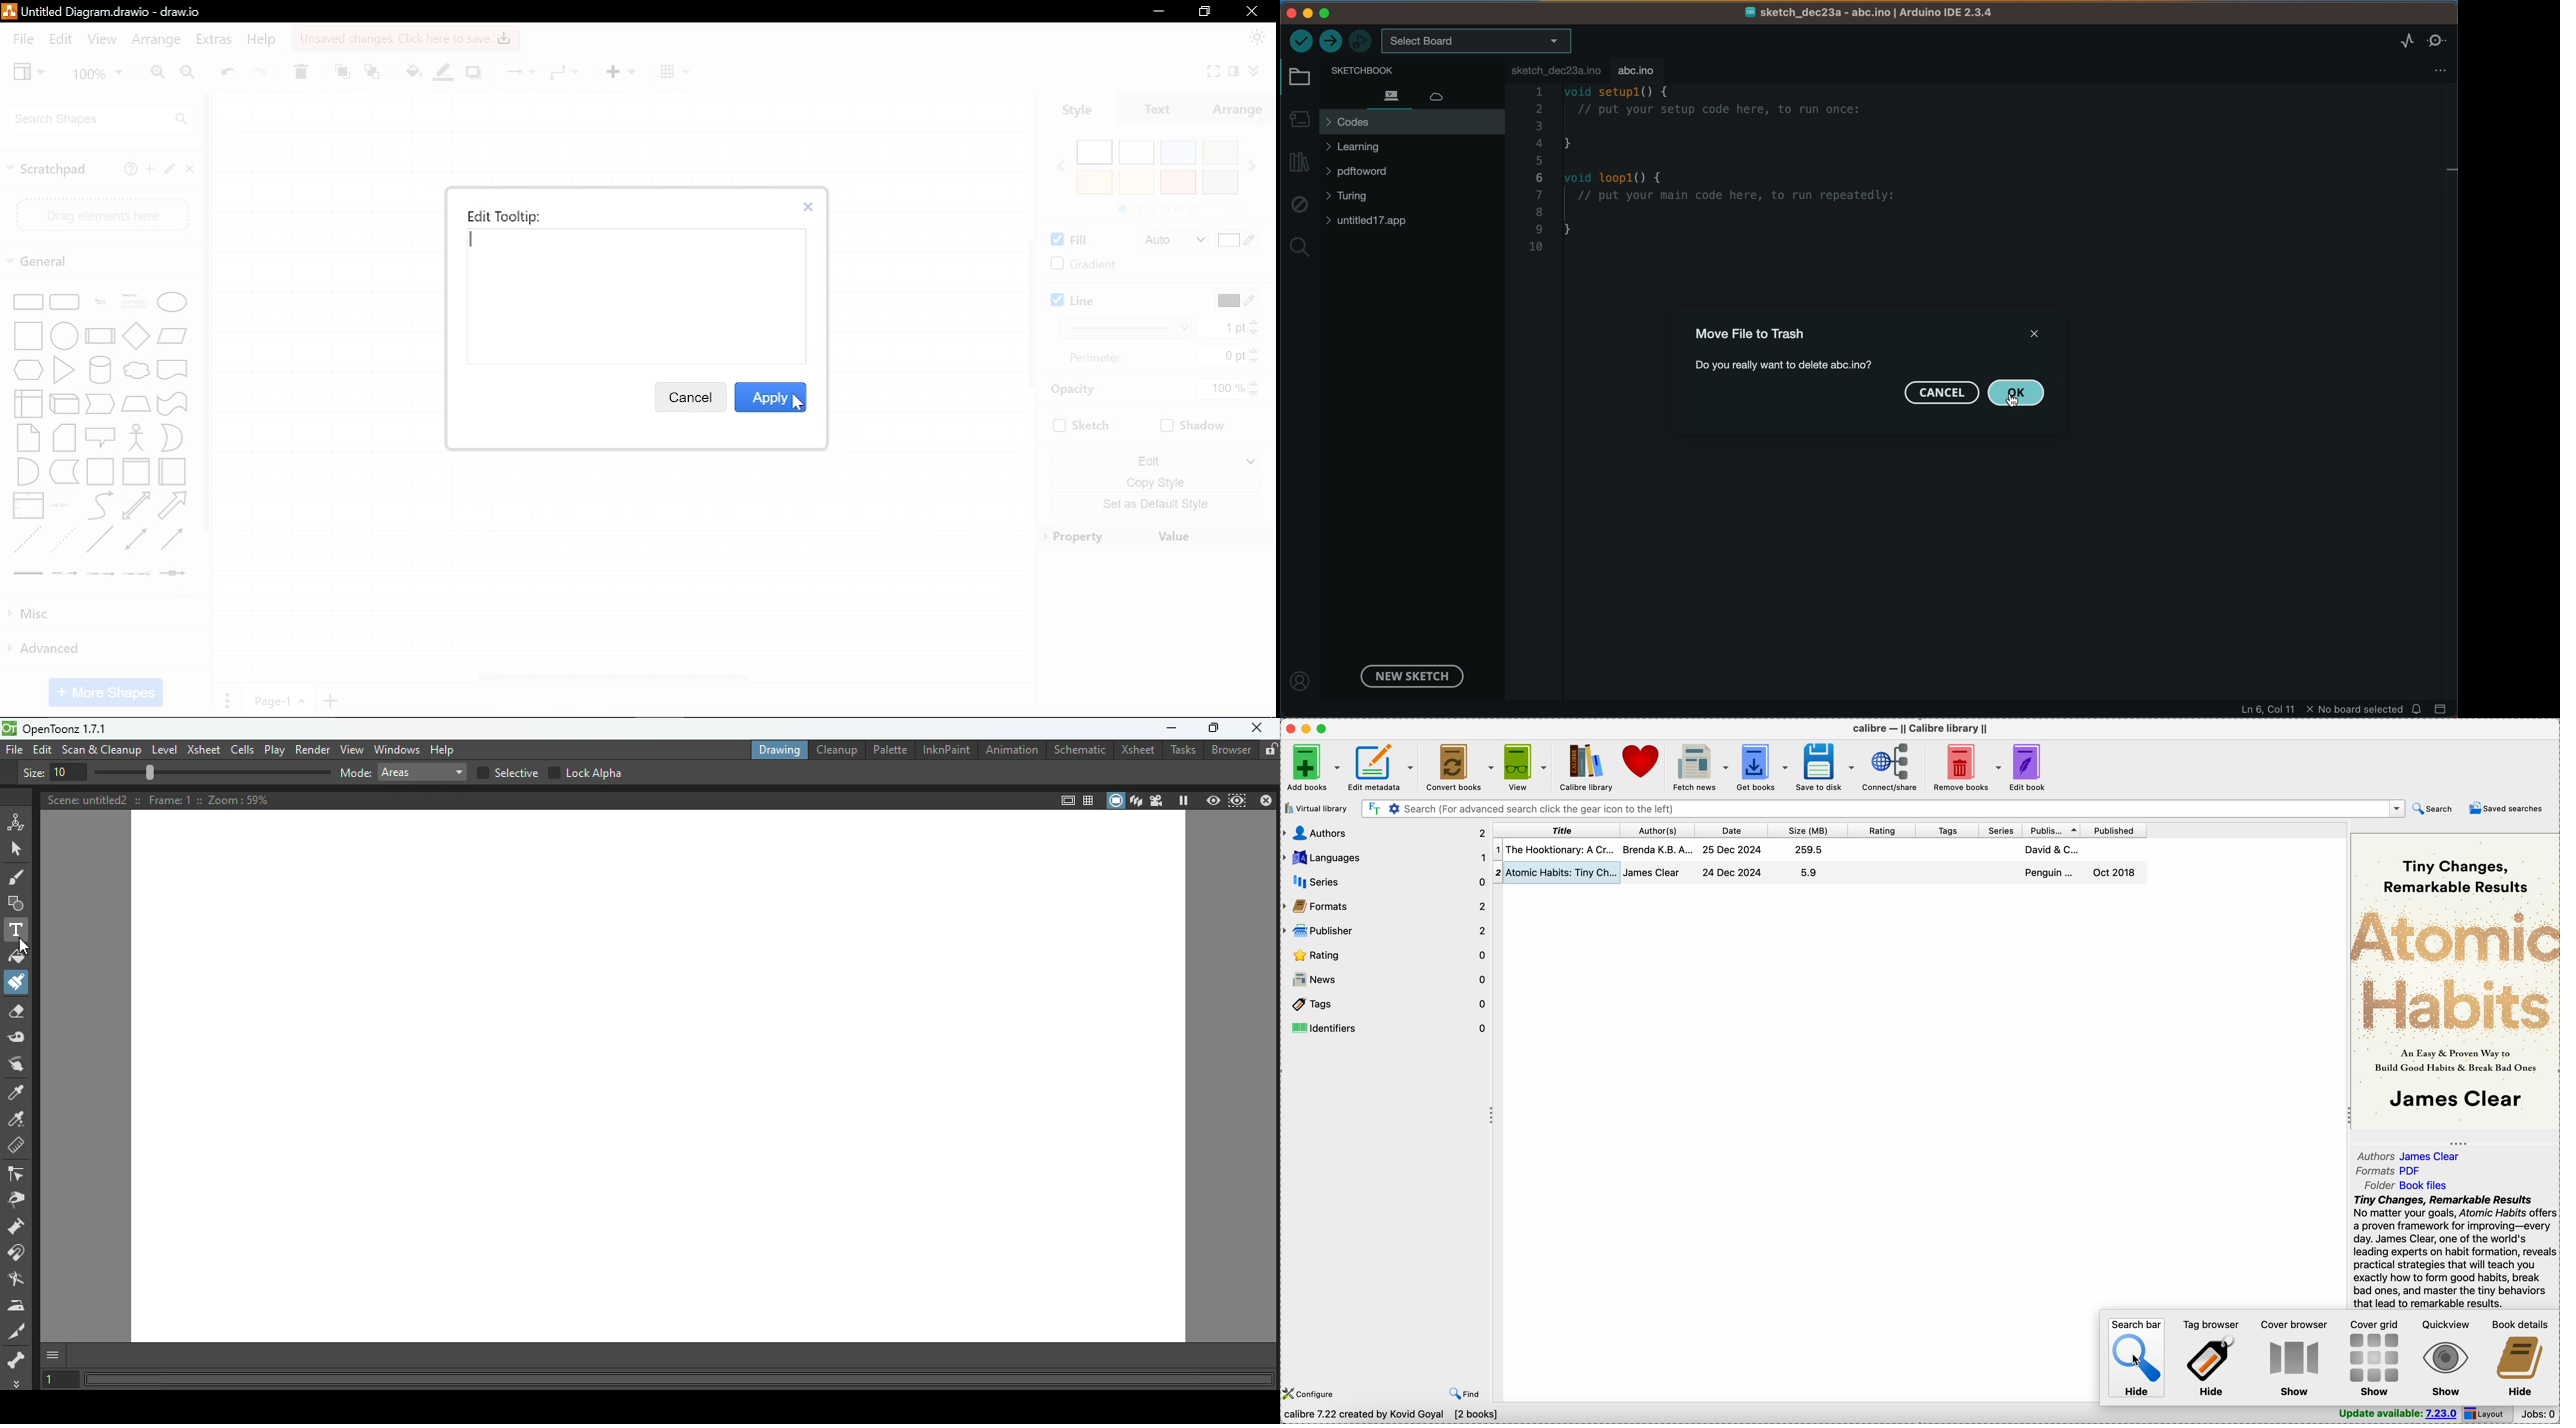 The height and width of the screenshot is (1428, 2576). I want to click on formats PDF, so click(2387, 1171).